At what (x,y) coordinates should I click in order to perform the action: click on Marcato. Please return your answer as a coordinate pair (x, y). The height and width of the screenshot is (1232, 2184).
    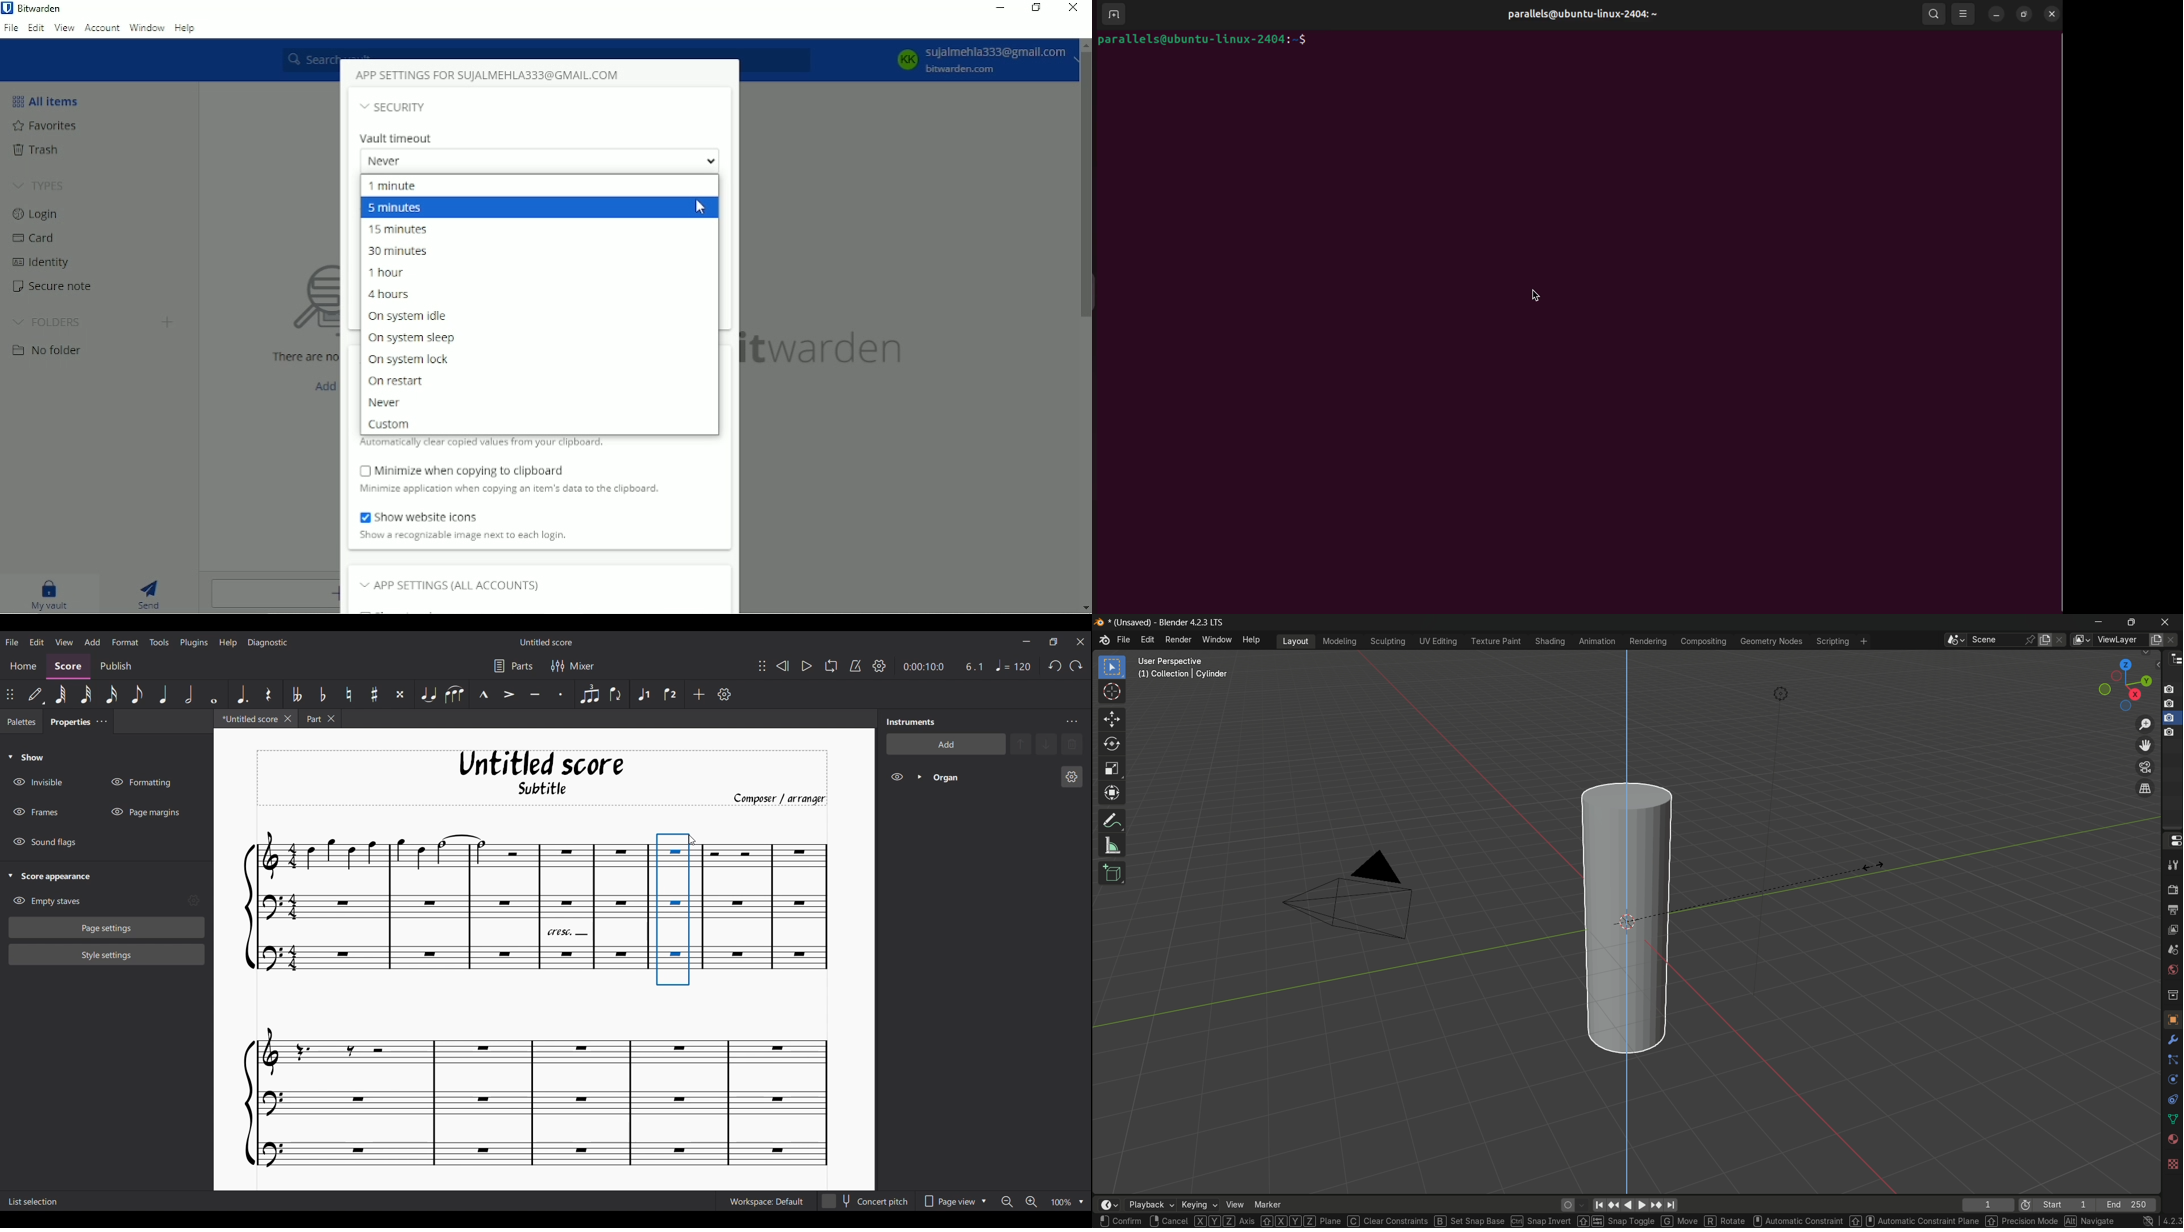
    Looking at the image, I should click on (483, 695).